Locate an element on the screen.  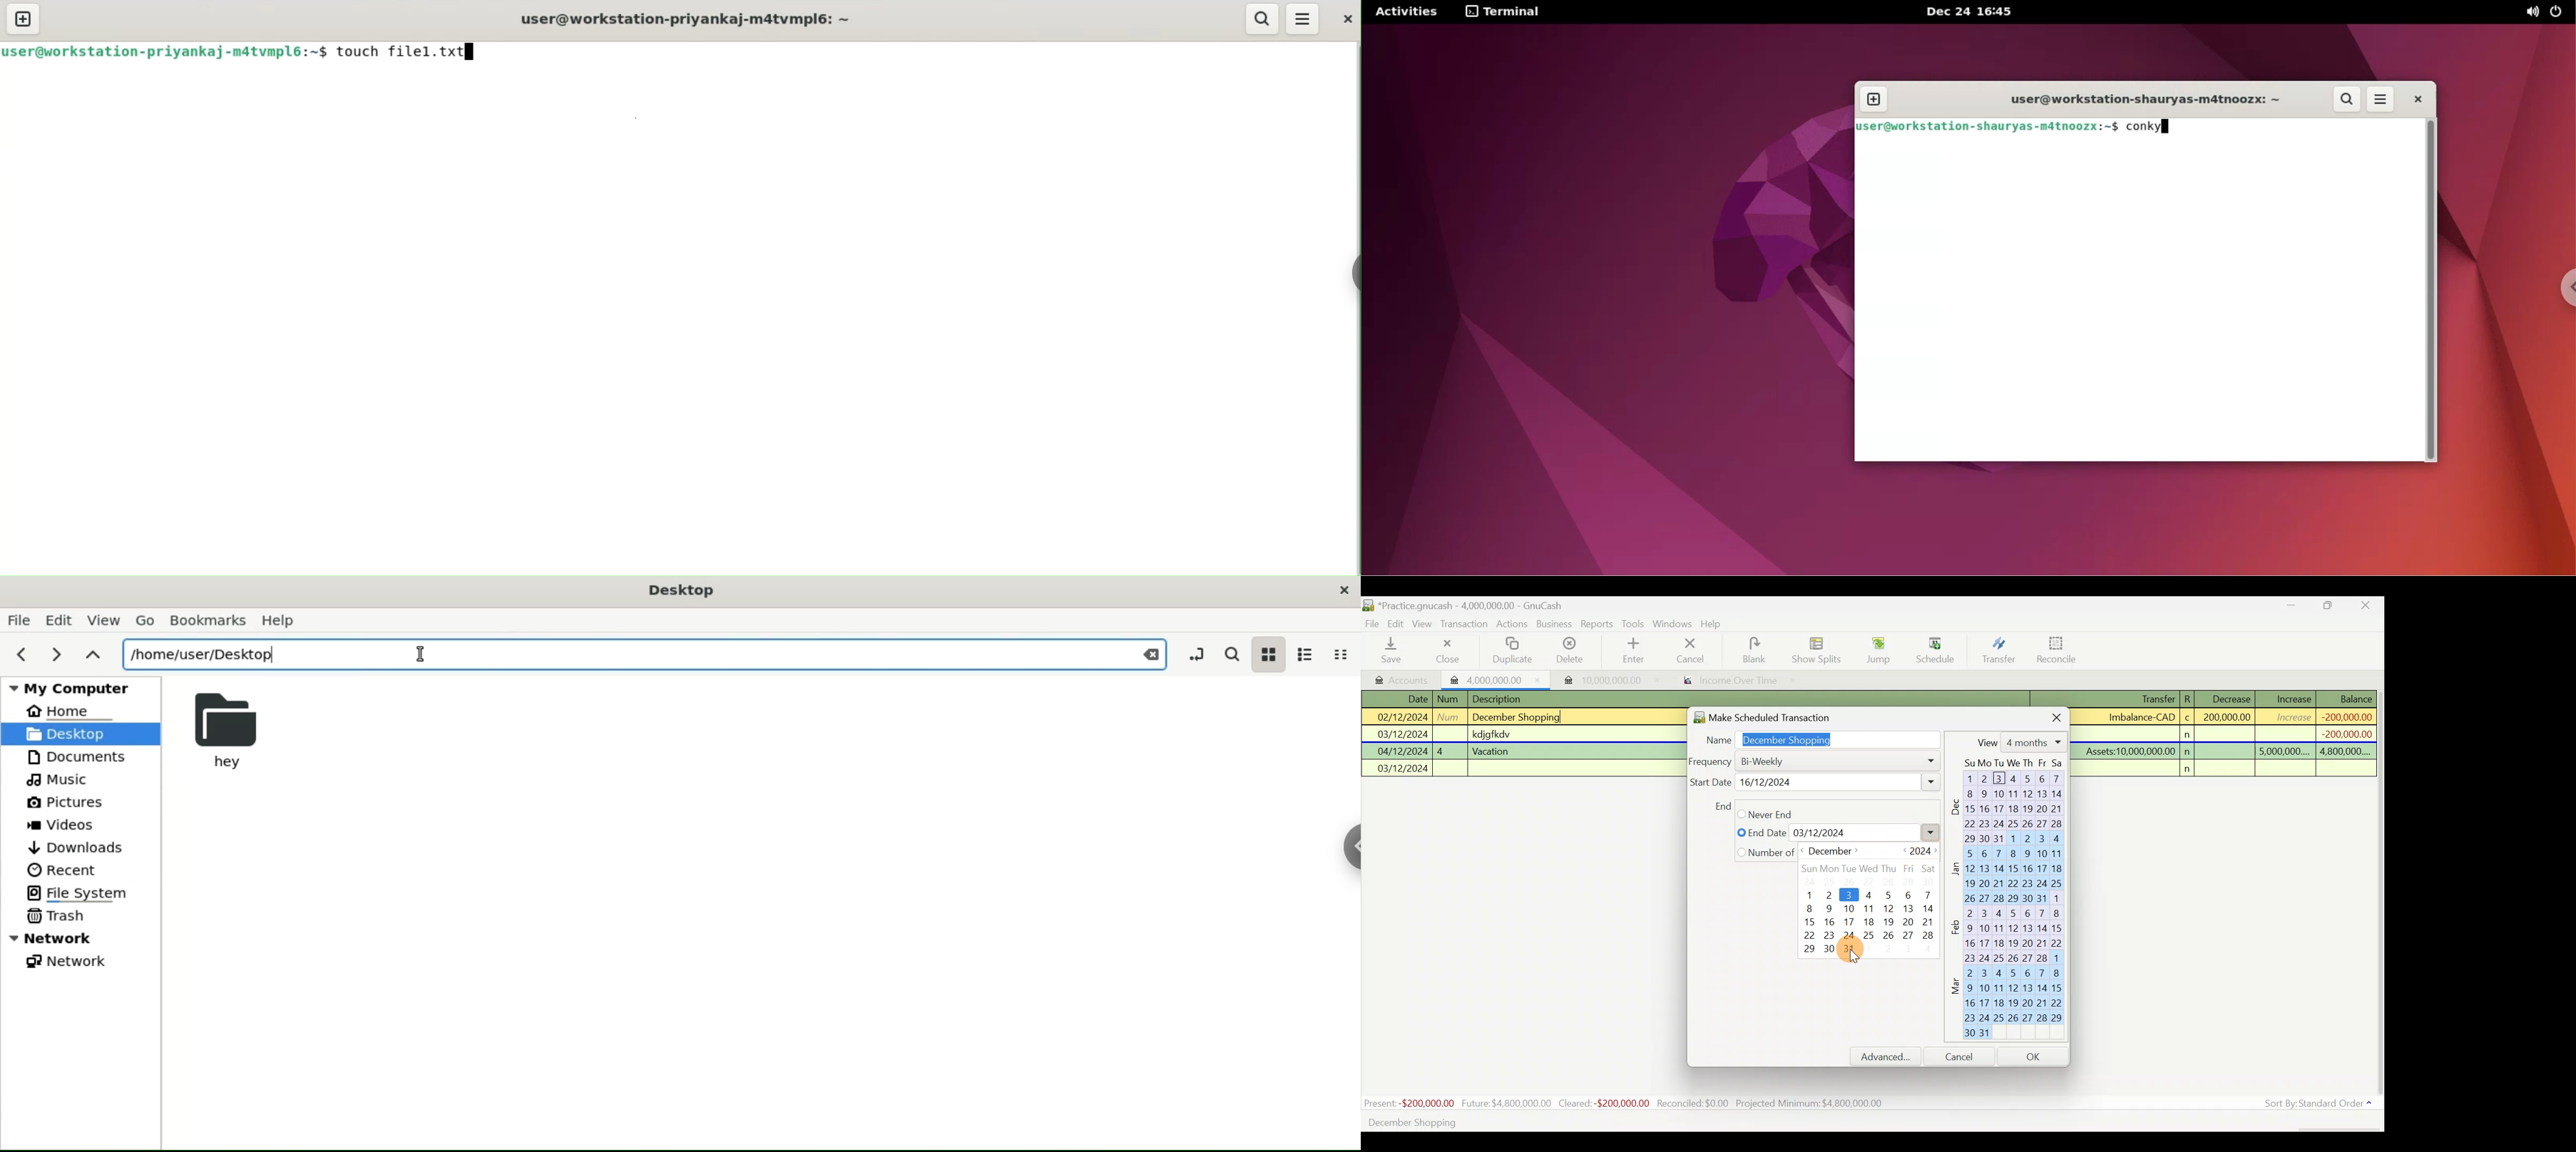
Close is located at coordinates (2367, 607).